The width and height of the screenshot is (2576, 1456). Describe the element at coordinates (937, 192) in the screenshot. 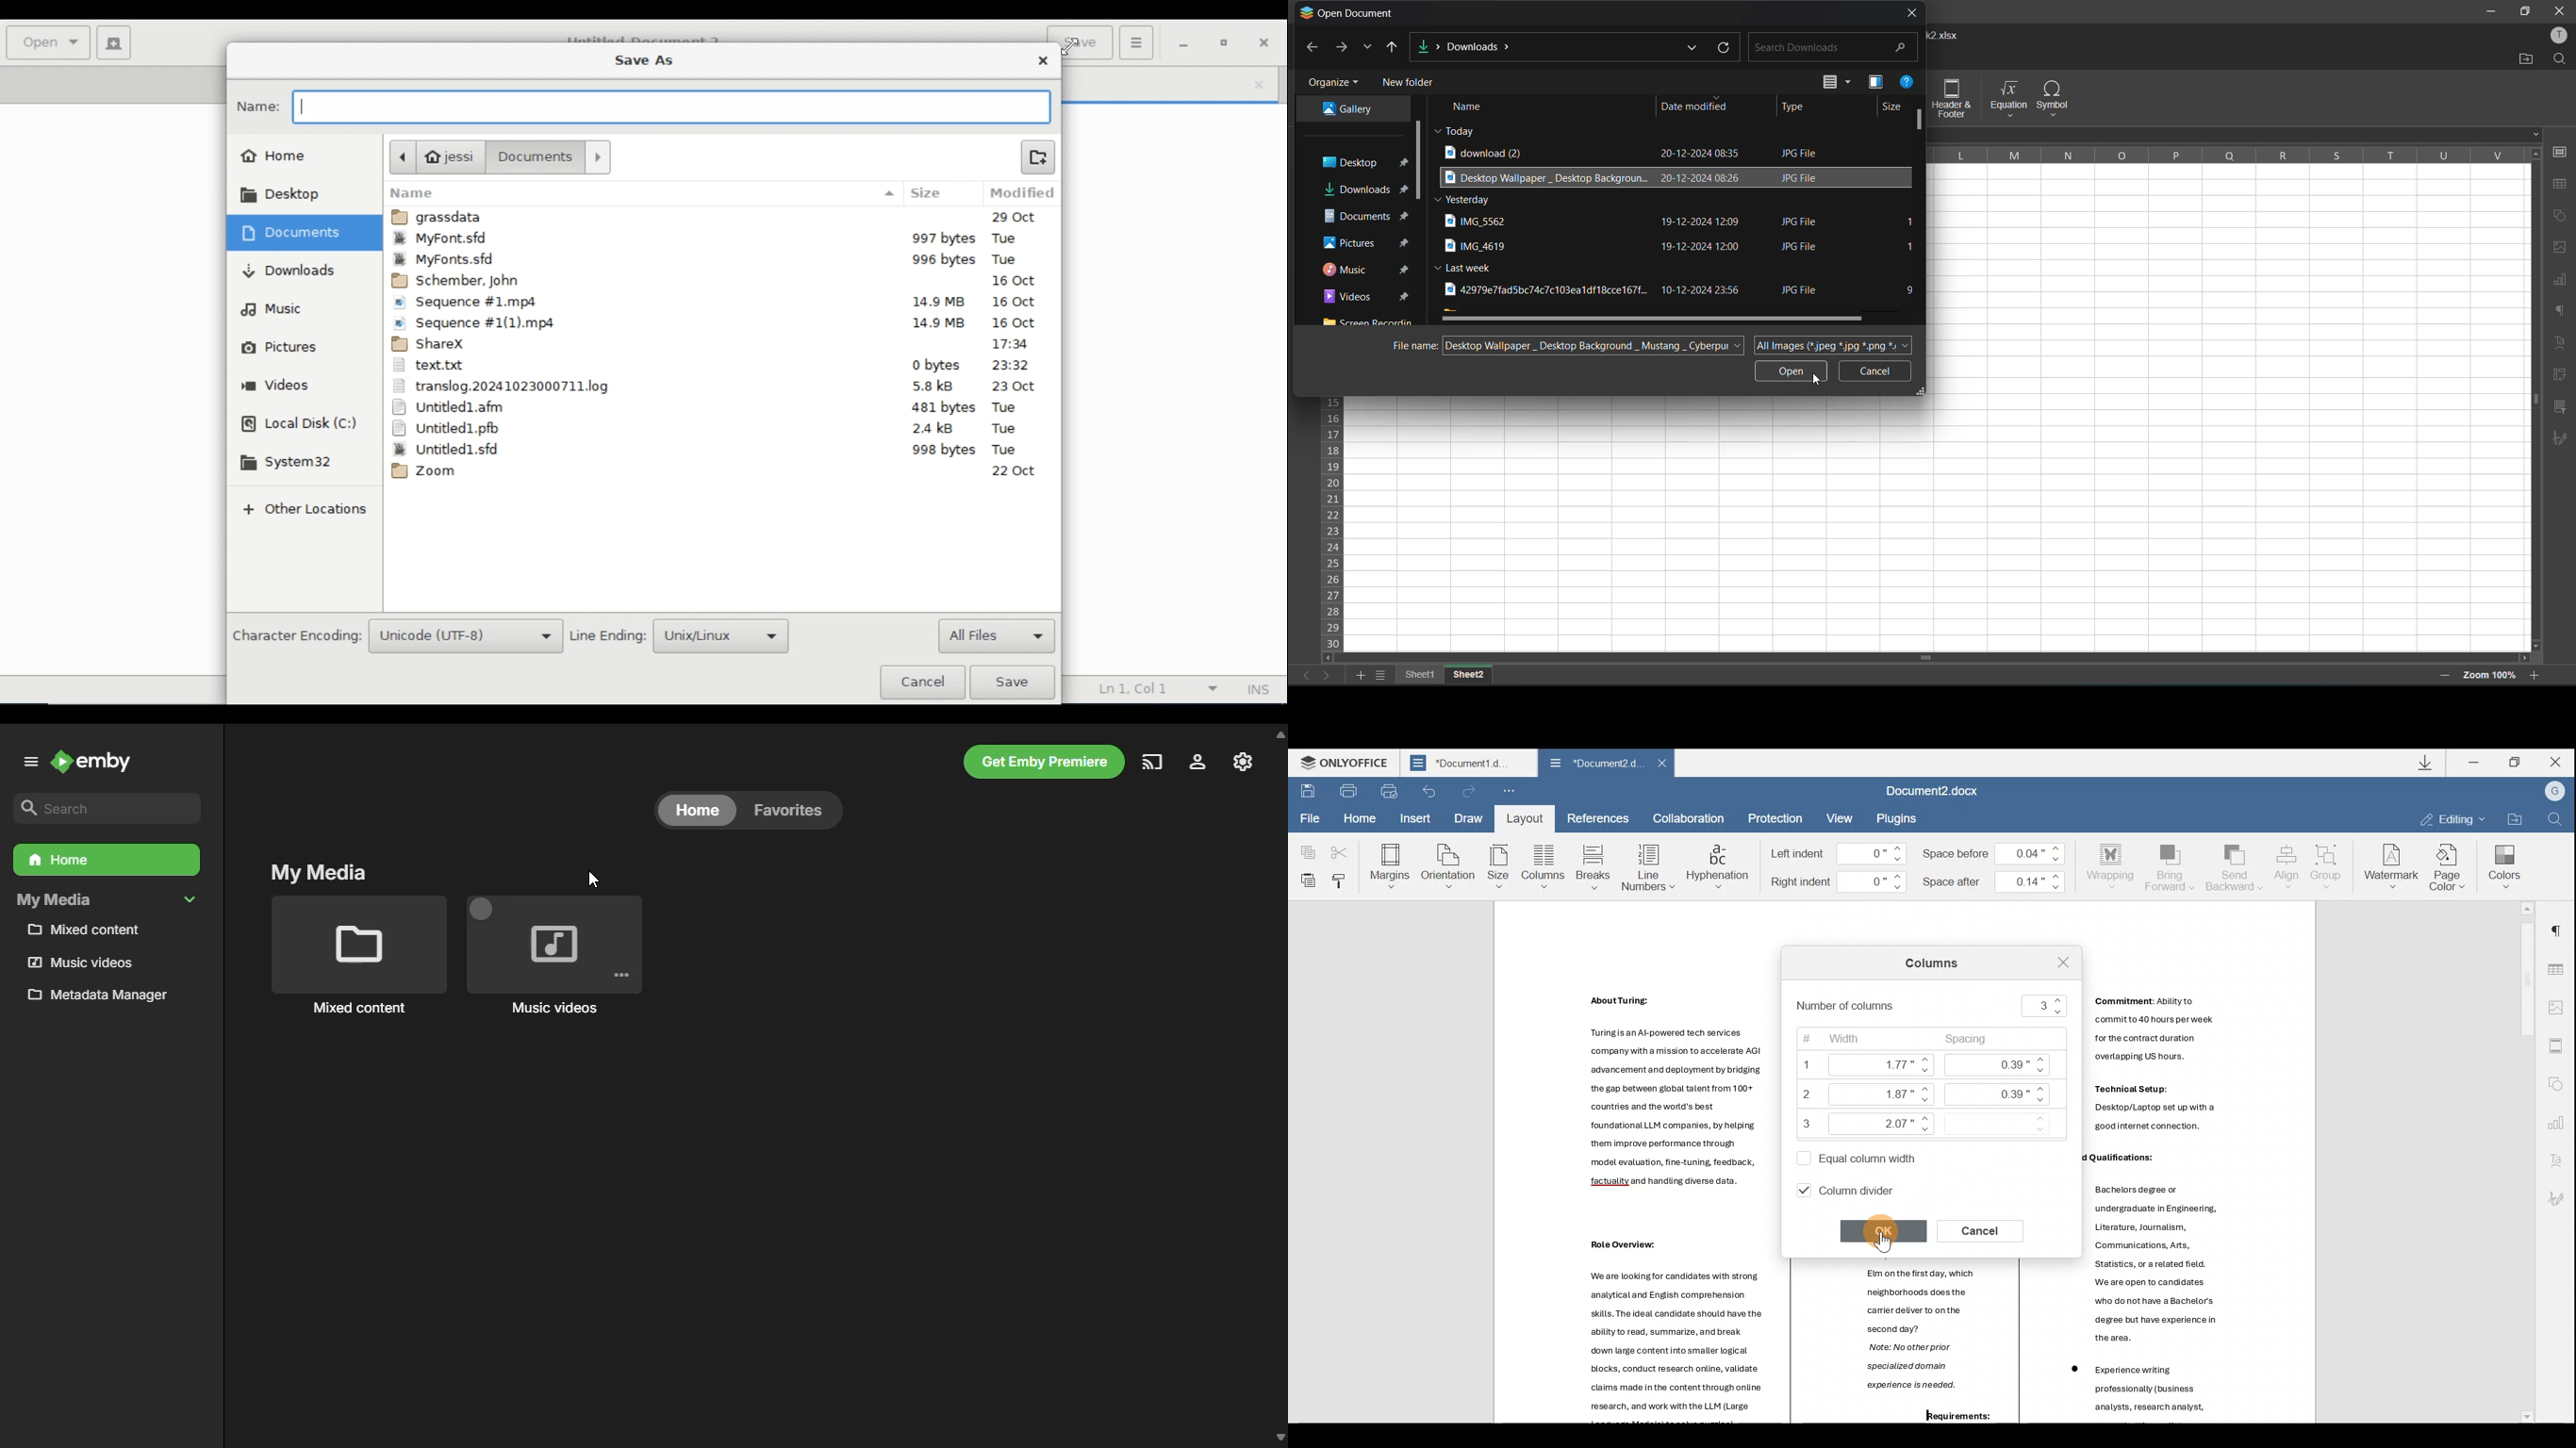

I see `Size` at that location.